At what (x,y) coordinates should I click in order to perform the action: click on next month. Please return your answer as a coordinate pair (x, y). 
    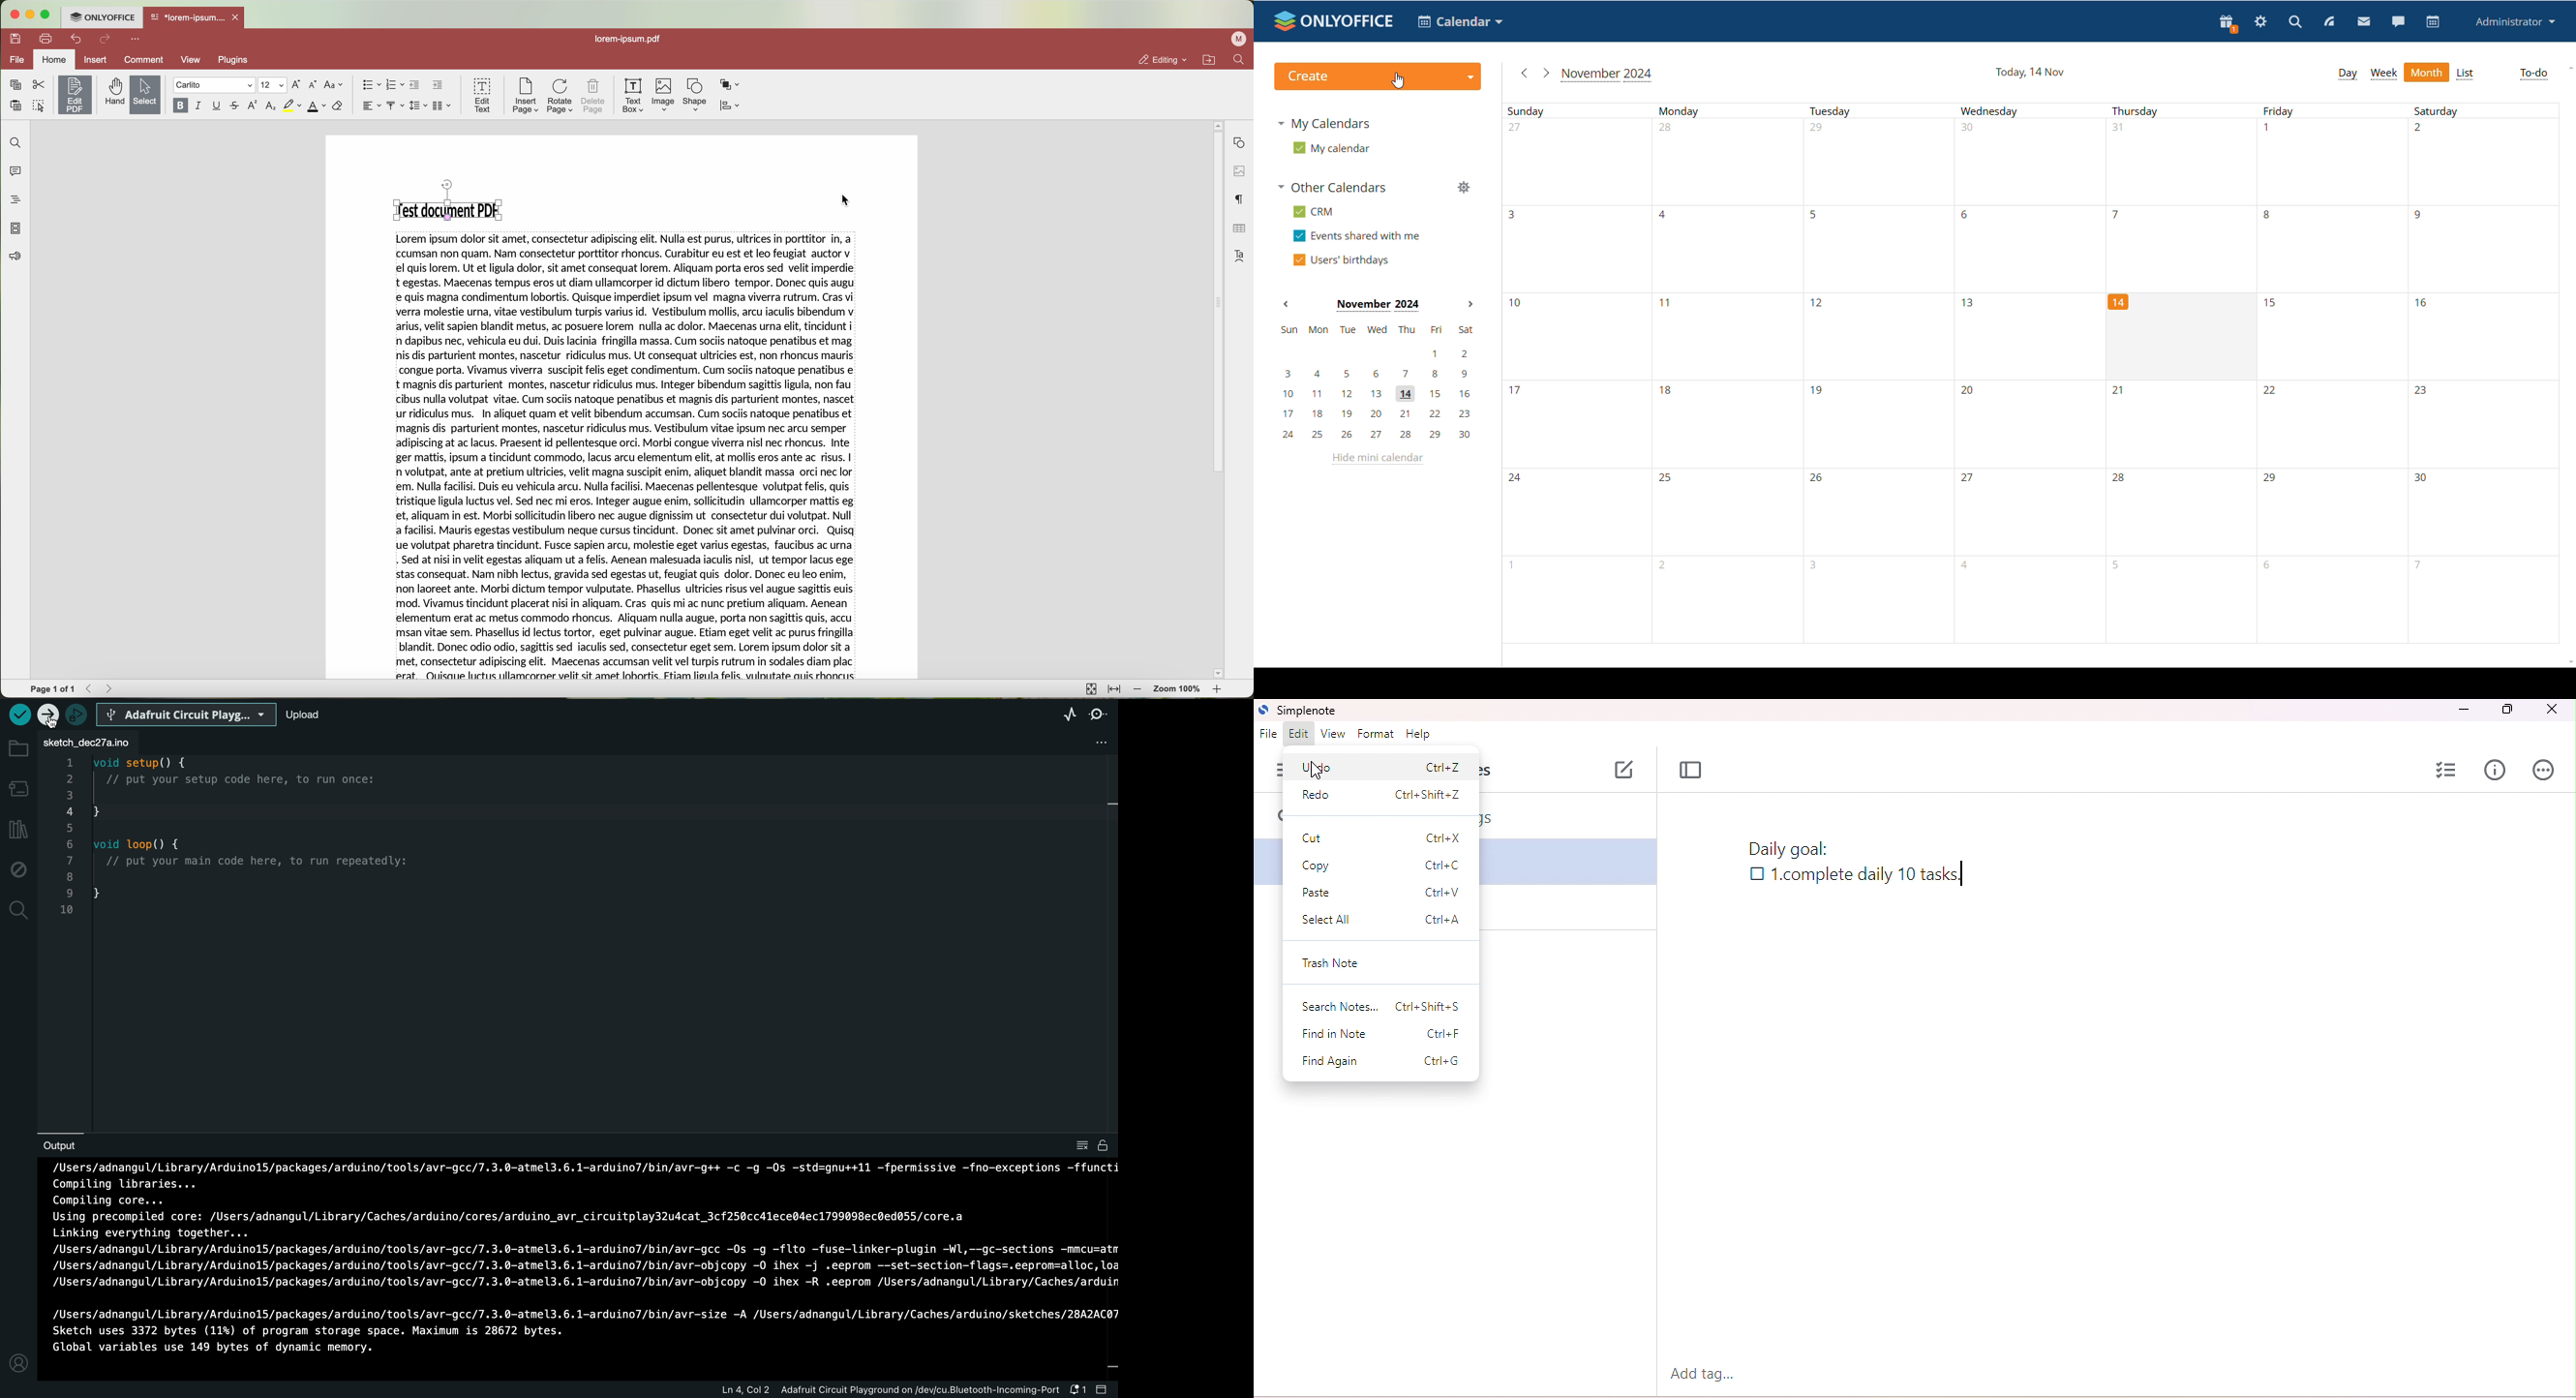
    Looking at the image, I should click on (1544, 72).